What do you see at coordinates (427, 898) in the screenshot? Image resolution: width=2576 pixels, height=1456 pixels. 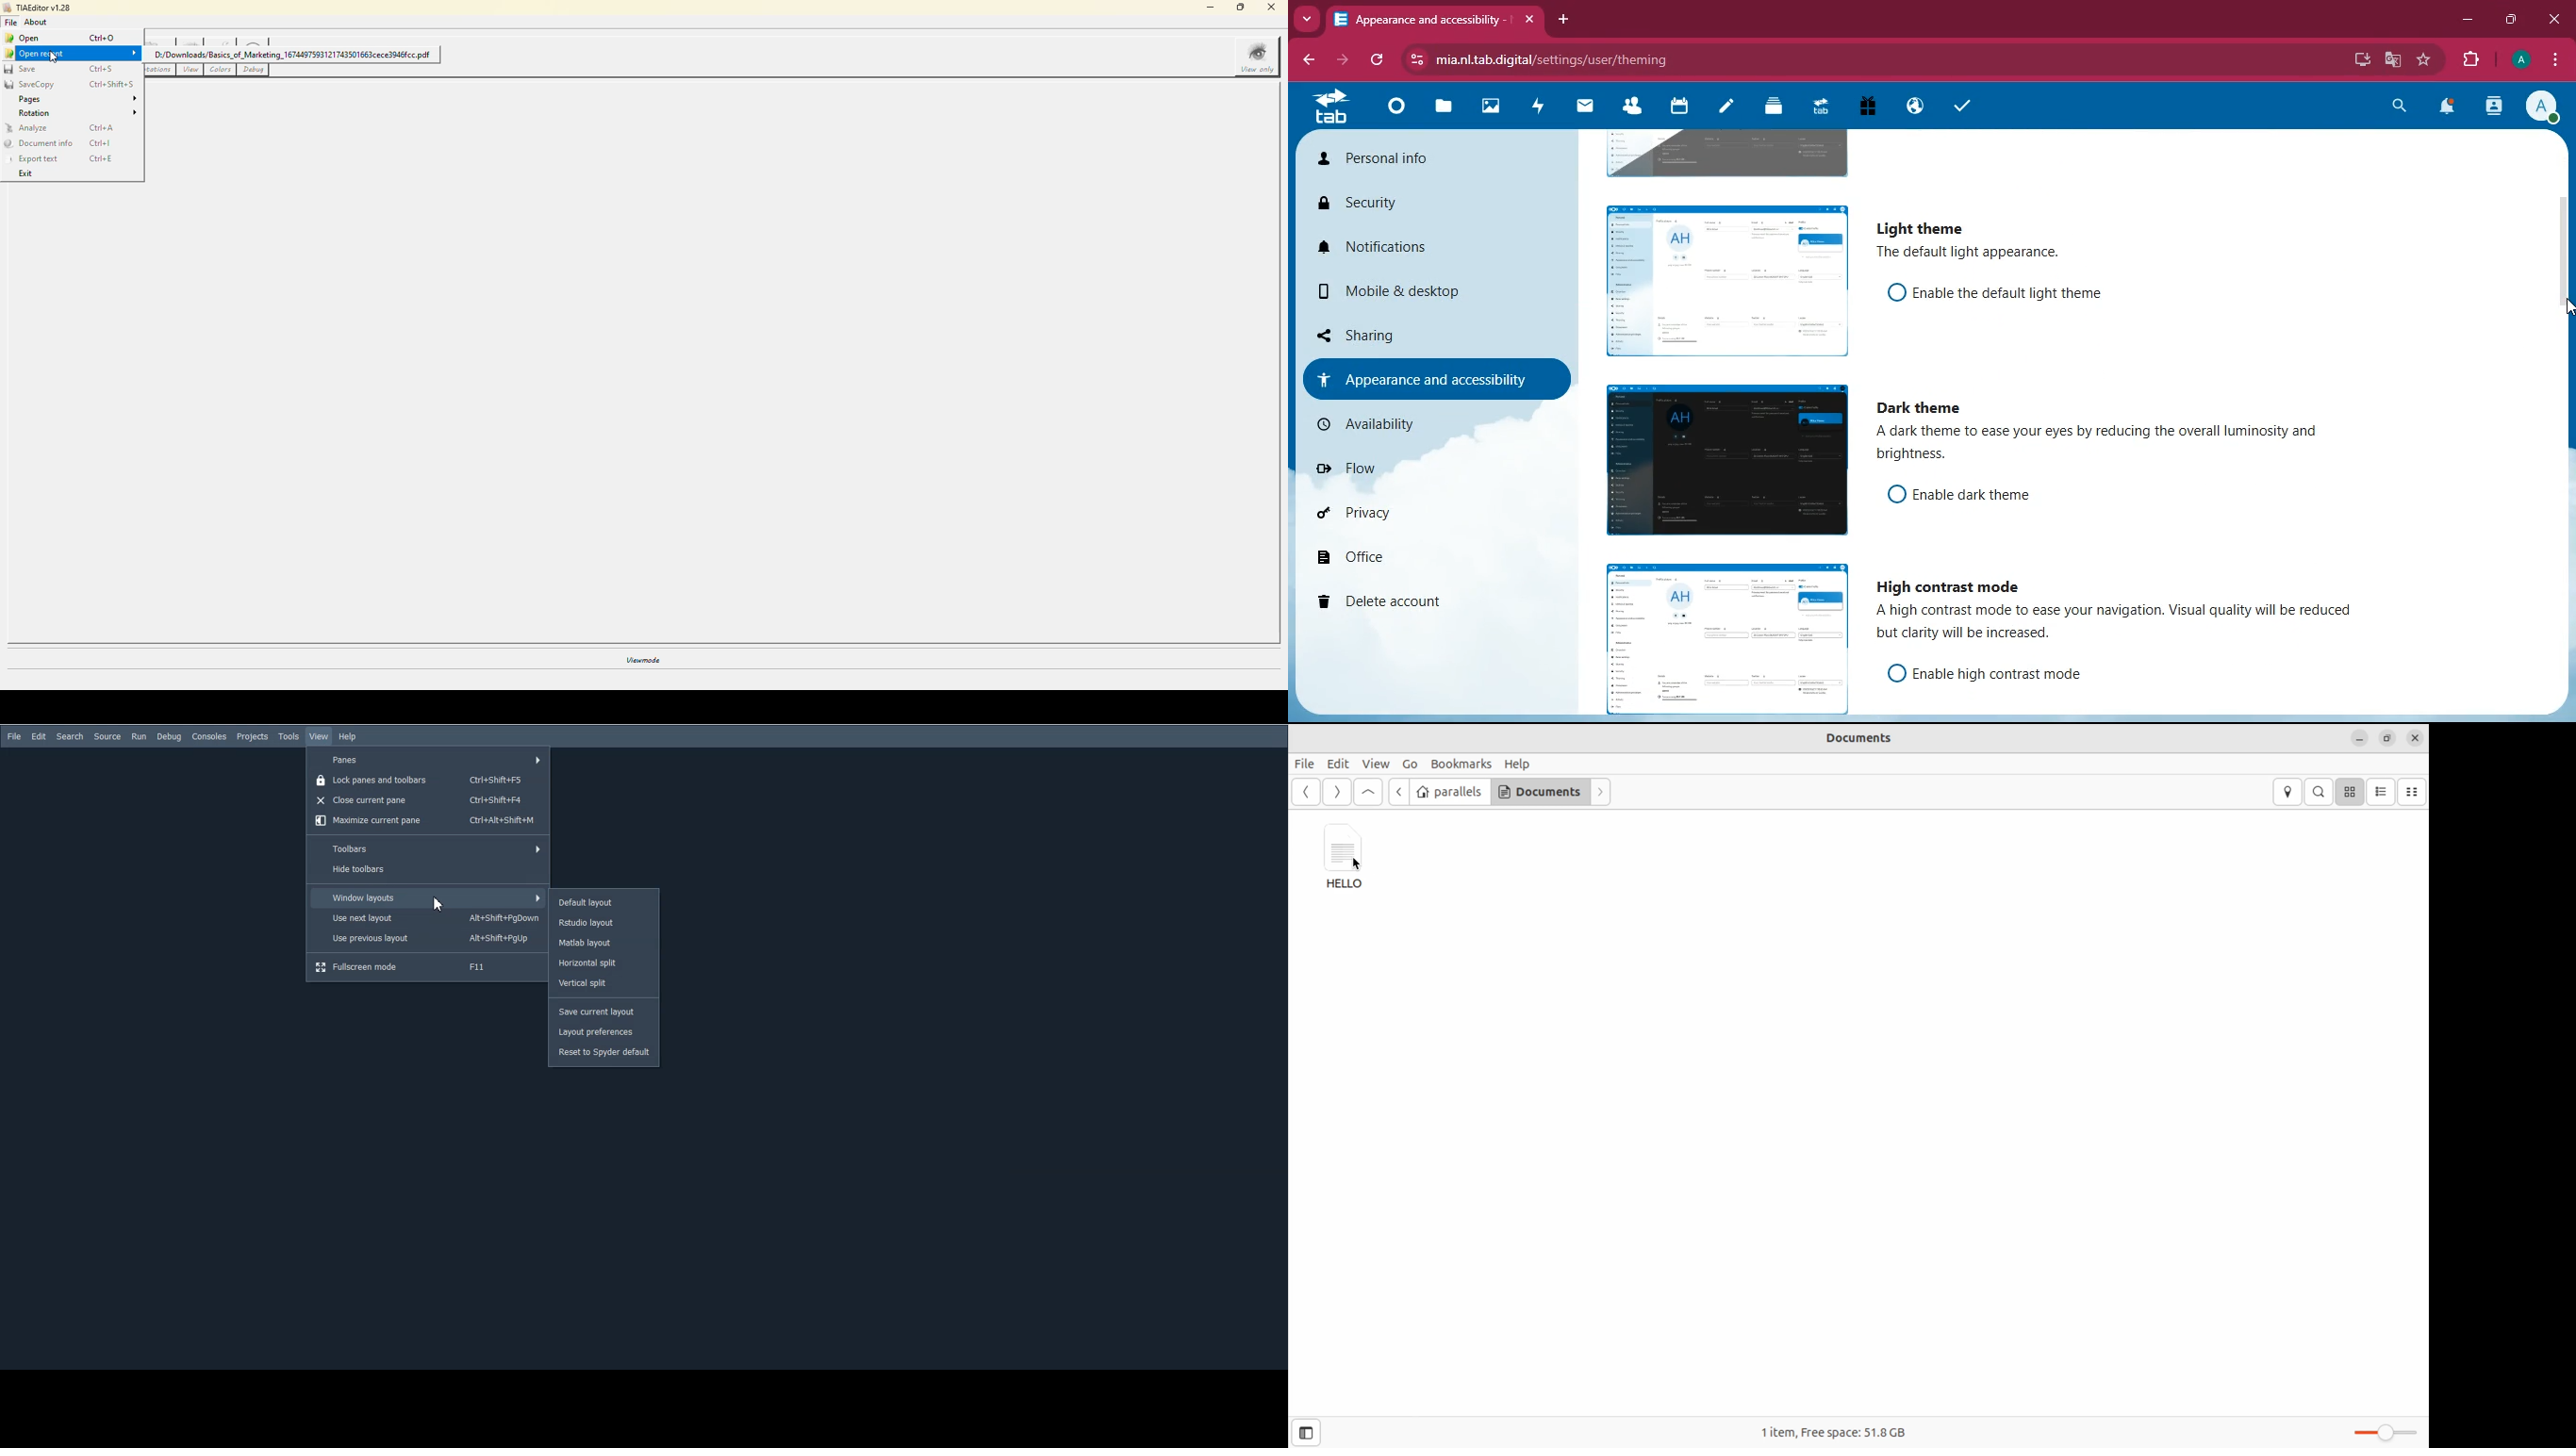 I see `Window layout` at bounding box center [427, 898].